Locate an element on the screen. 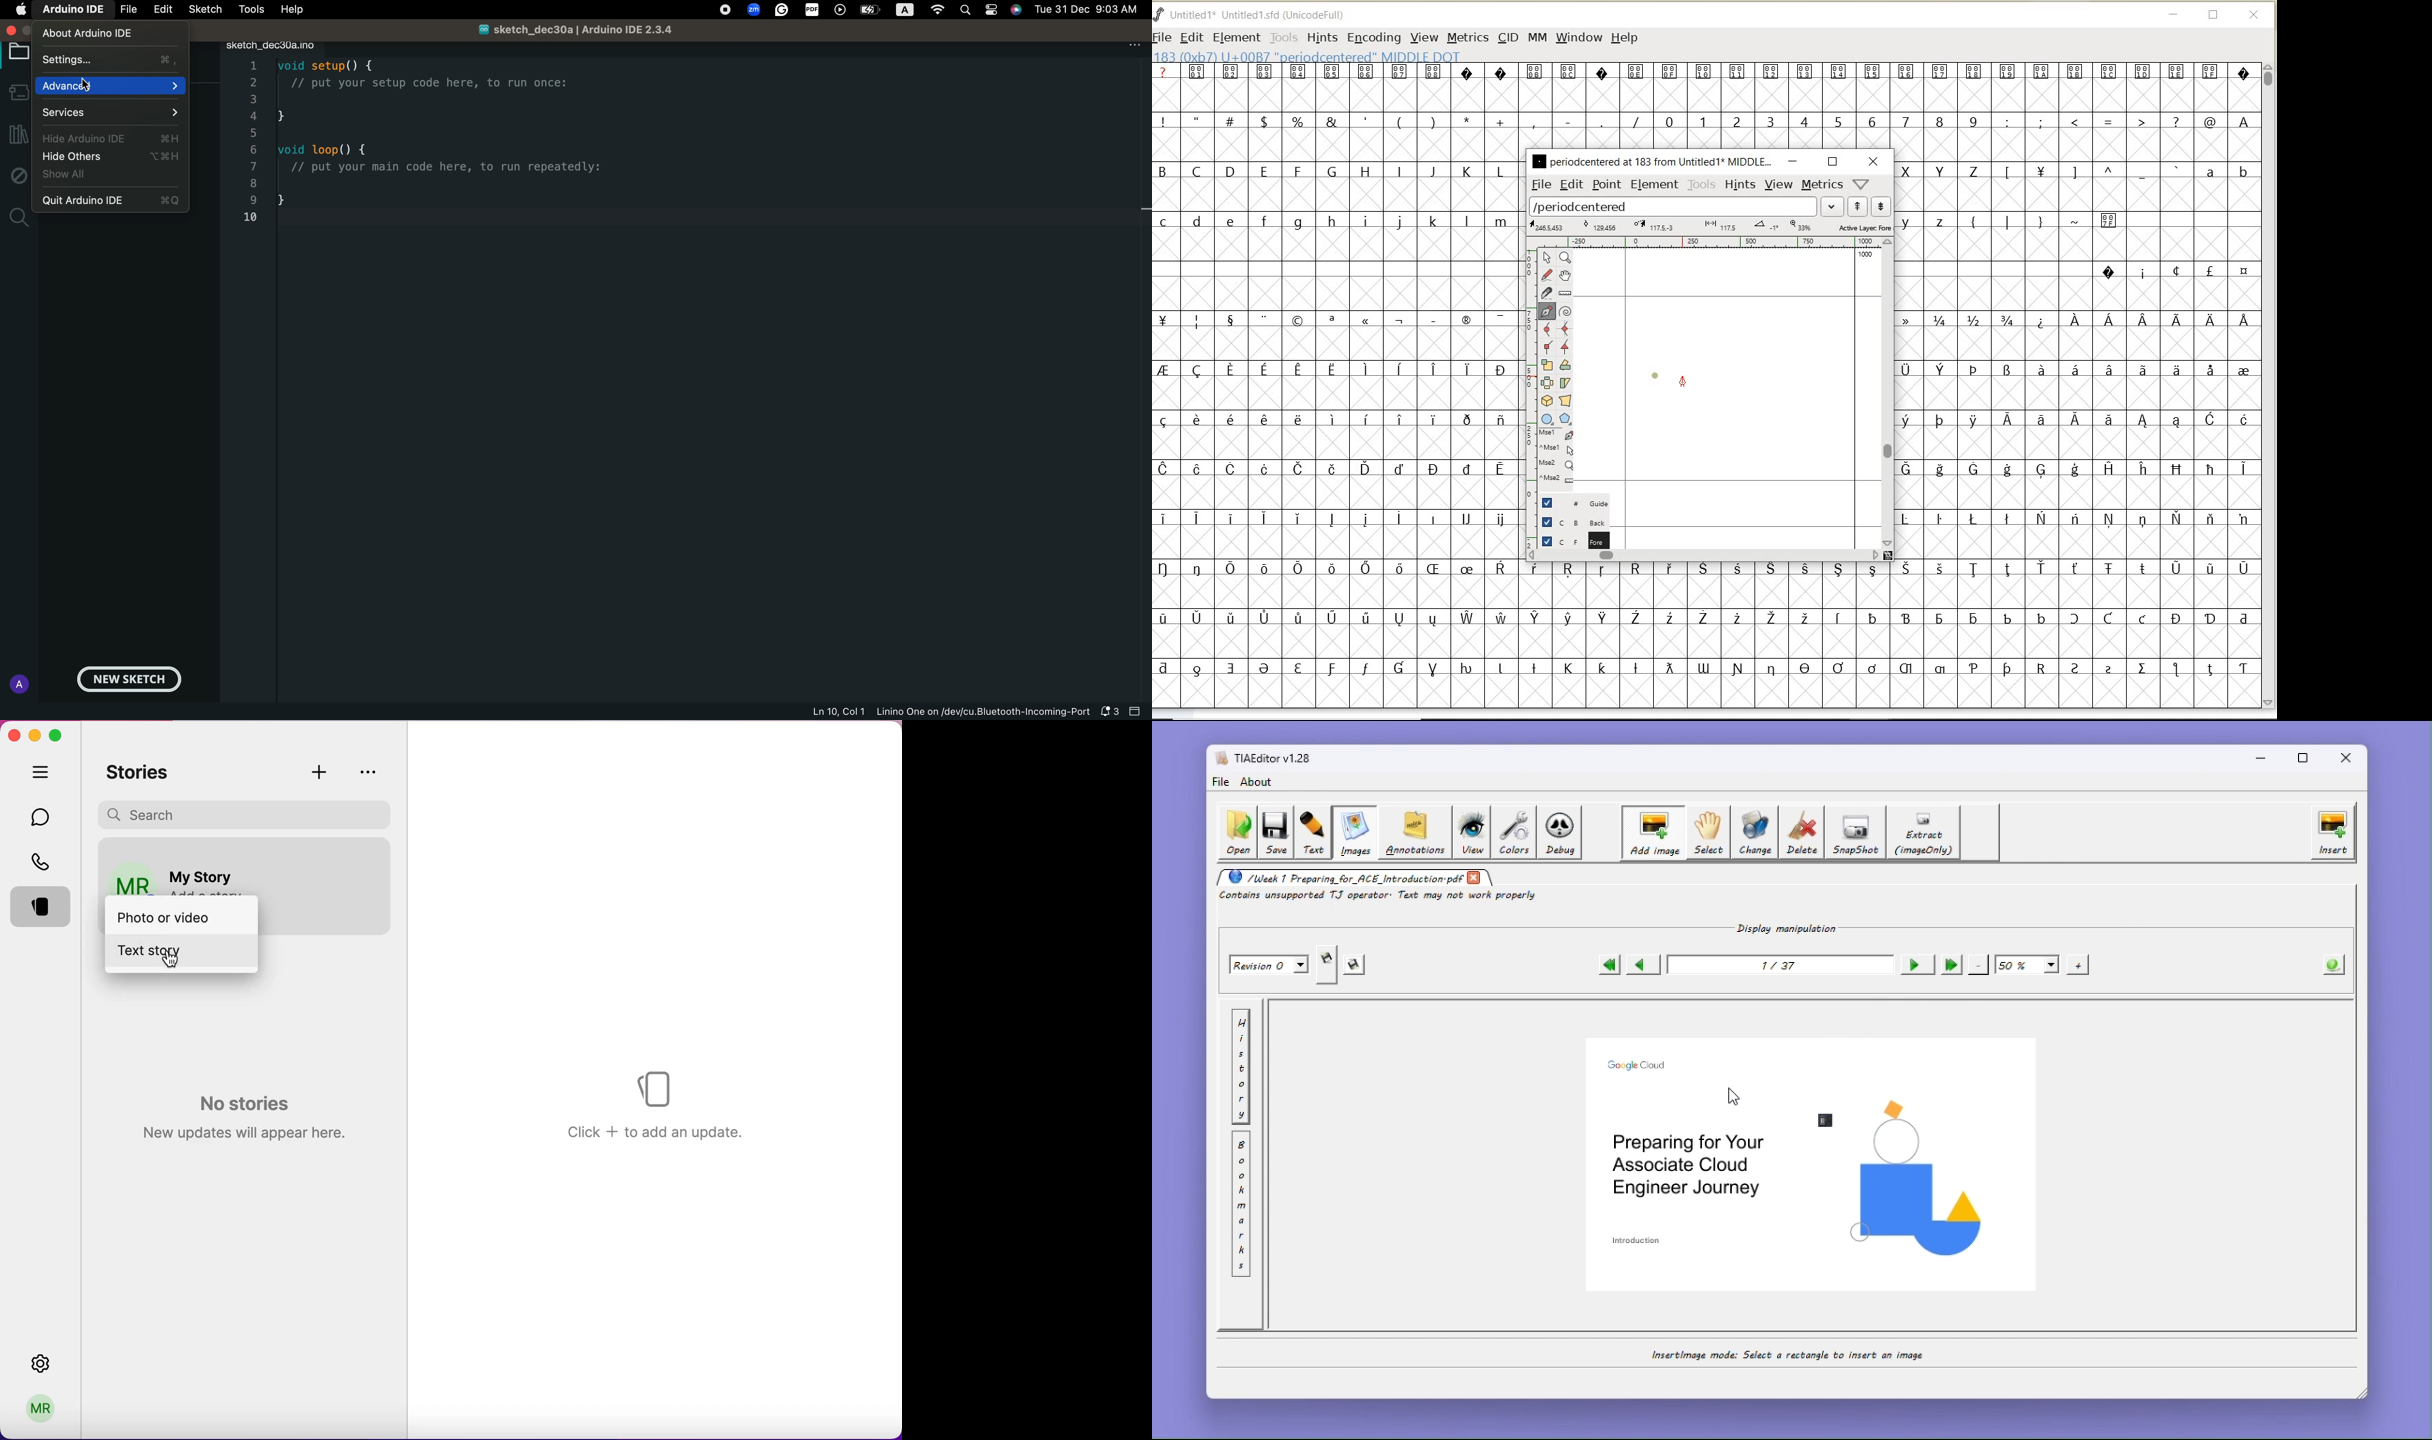  boards manager is located at coordinates (18, 94).